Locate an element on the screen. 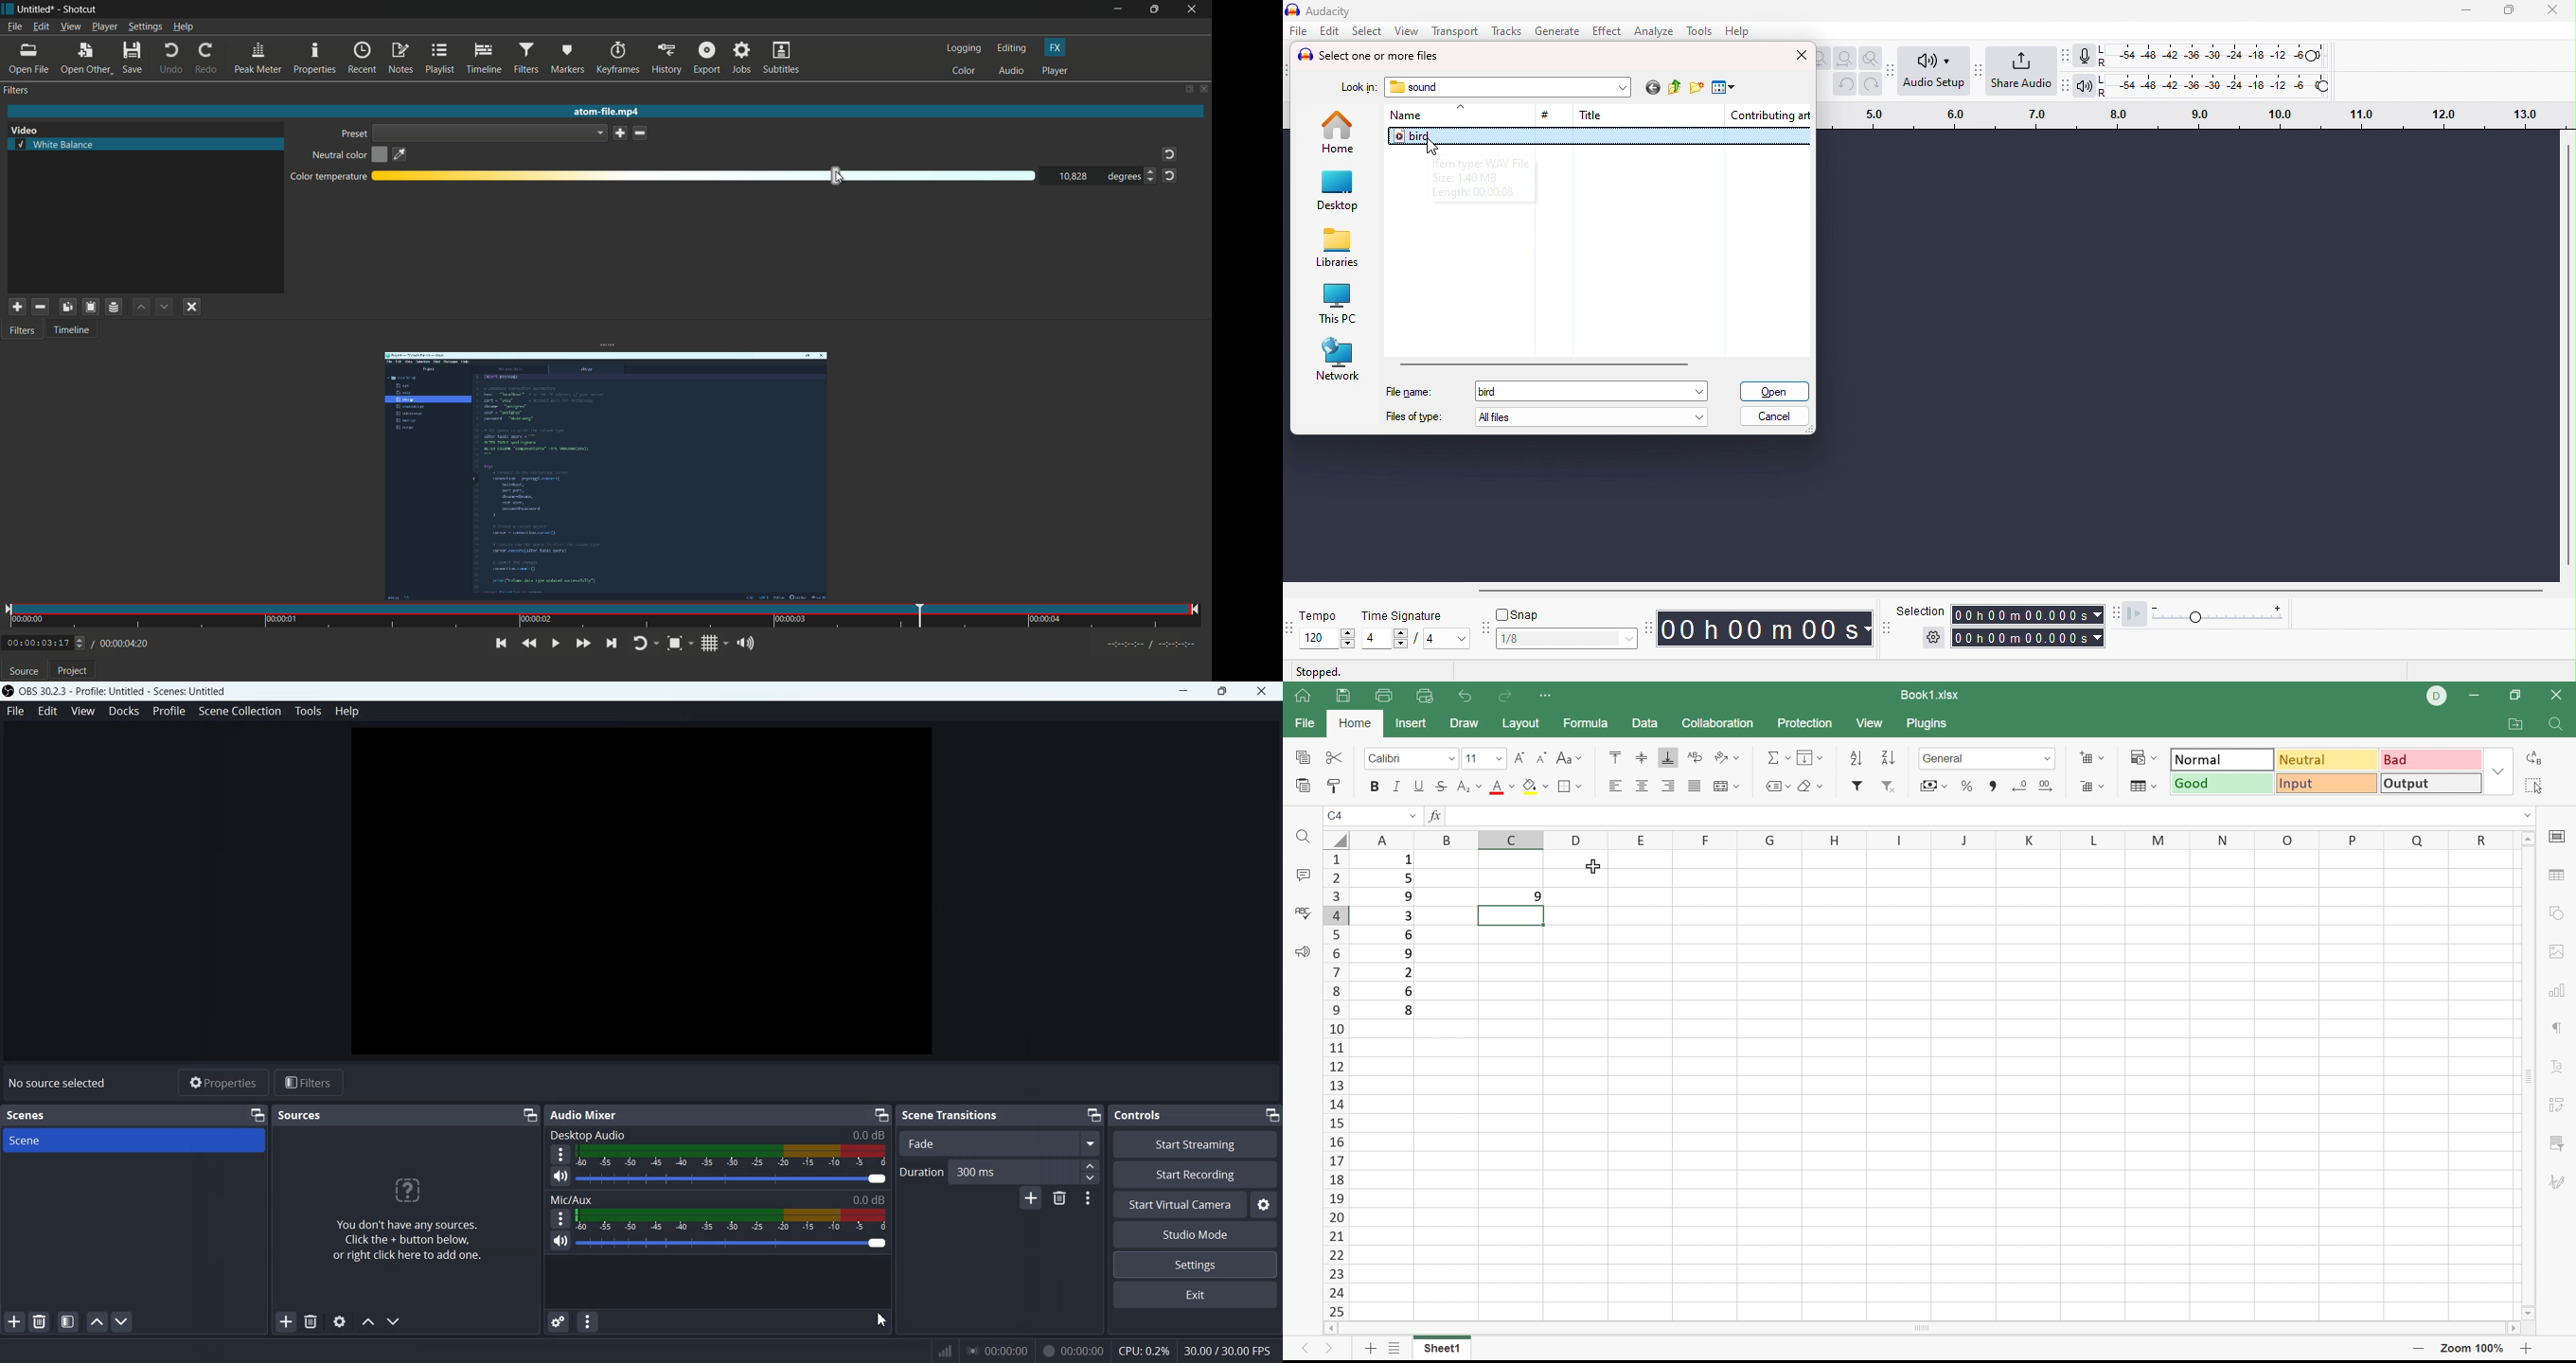 This screenshot has height=1372, width=2576. Find is located at coordinates (1308, 837).